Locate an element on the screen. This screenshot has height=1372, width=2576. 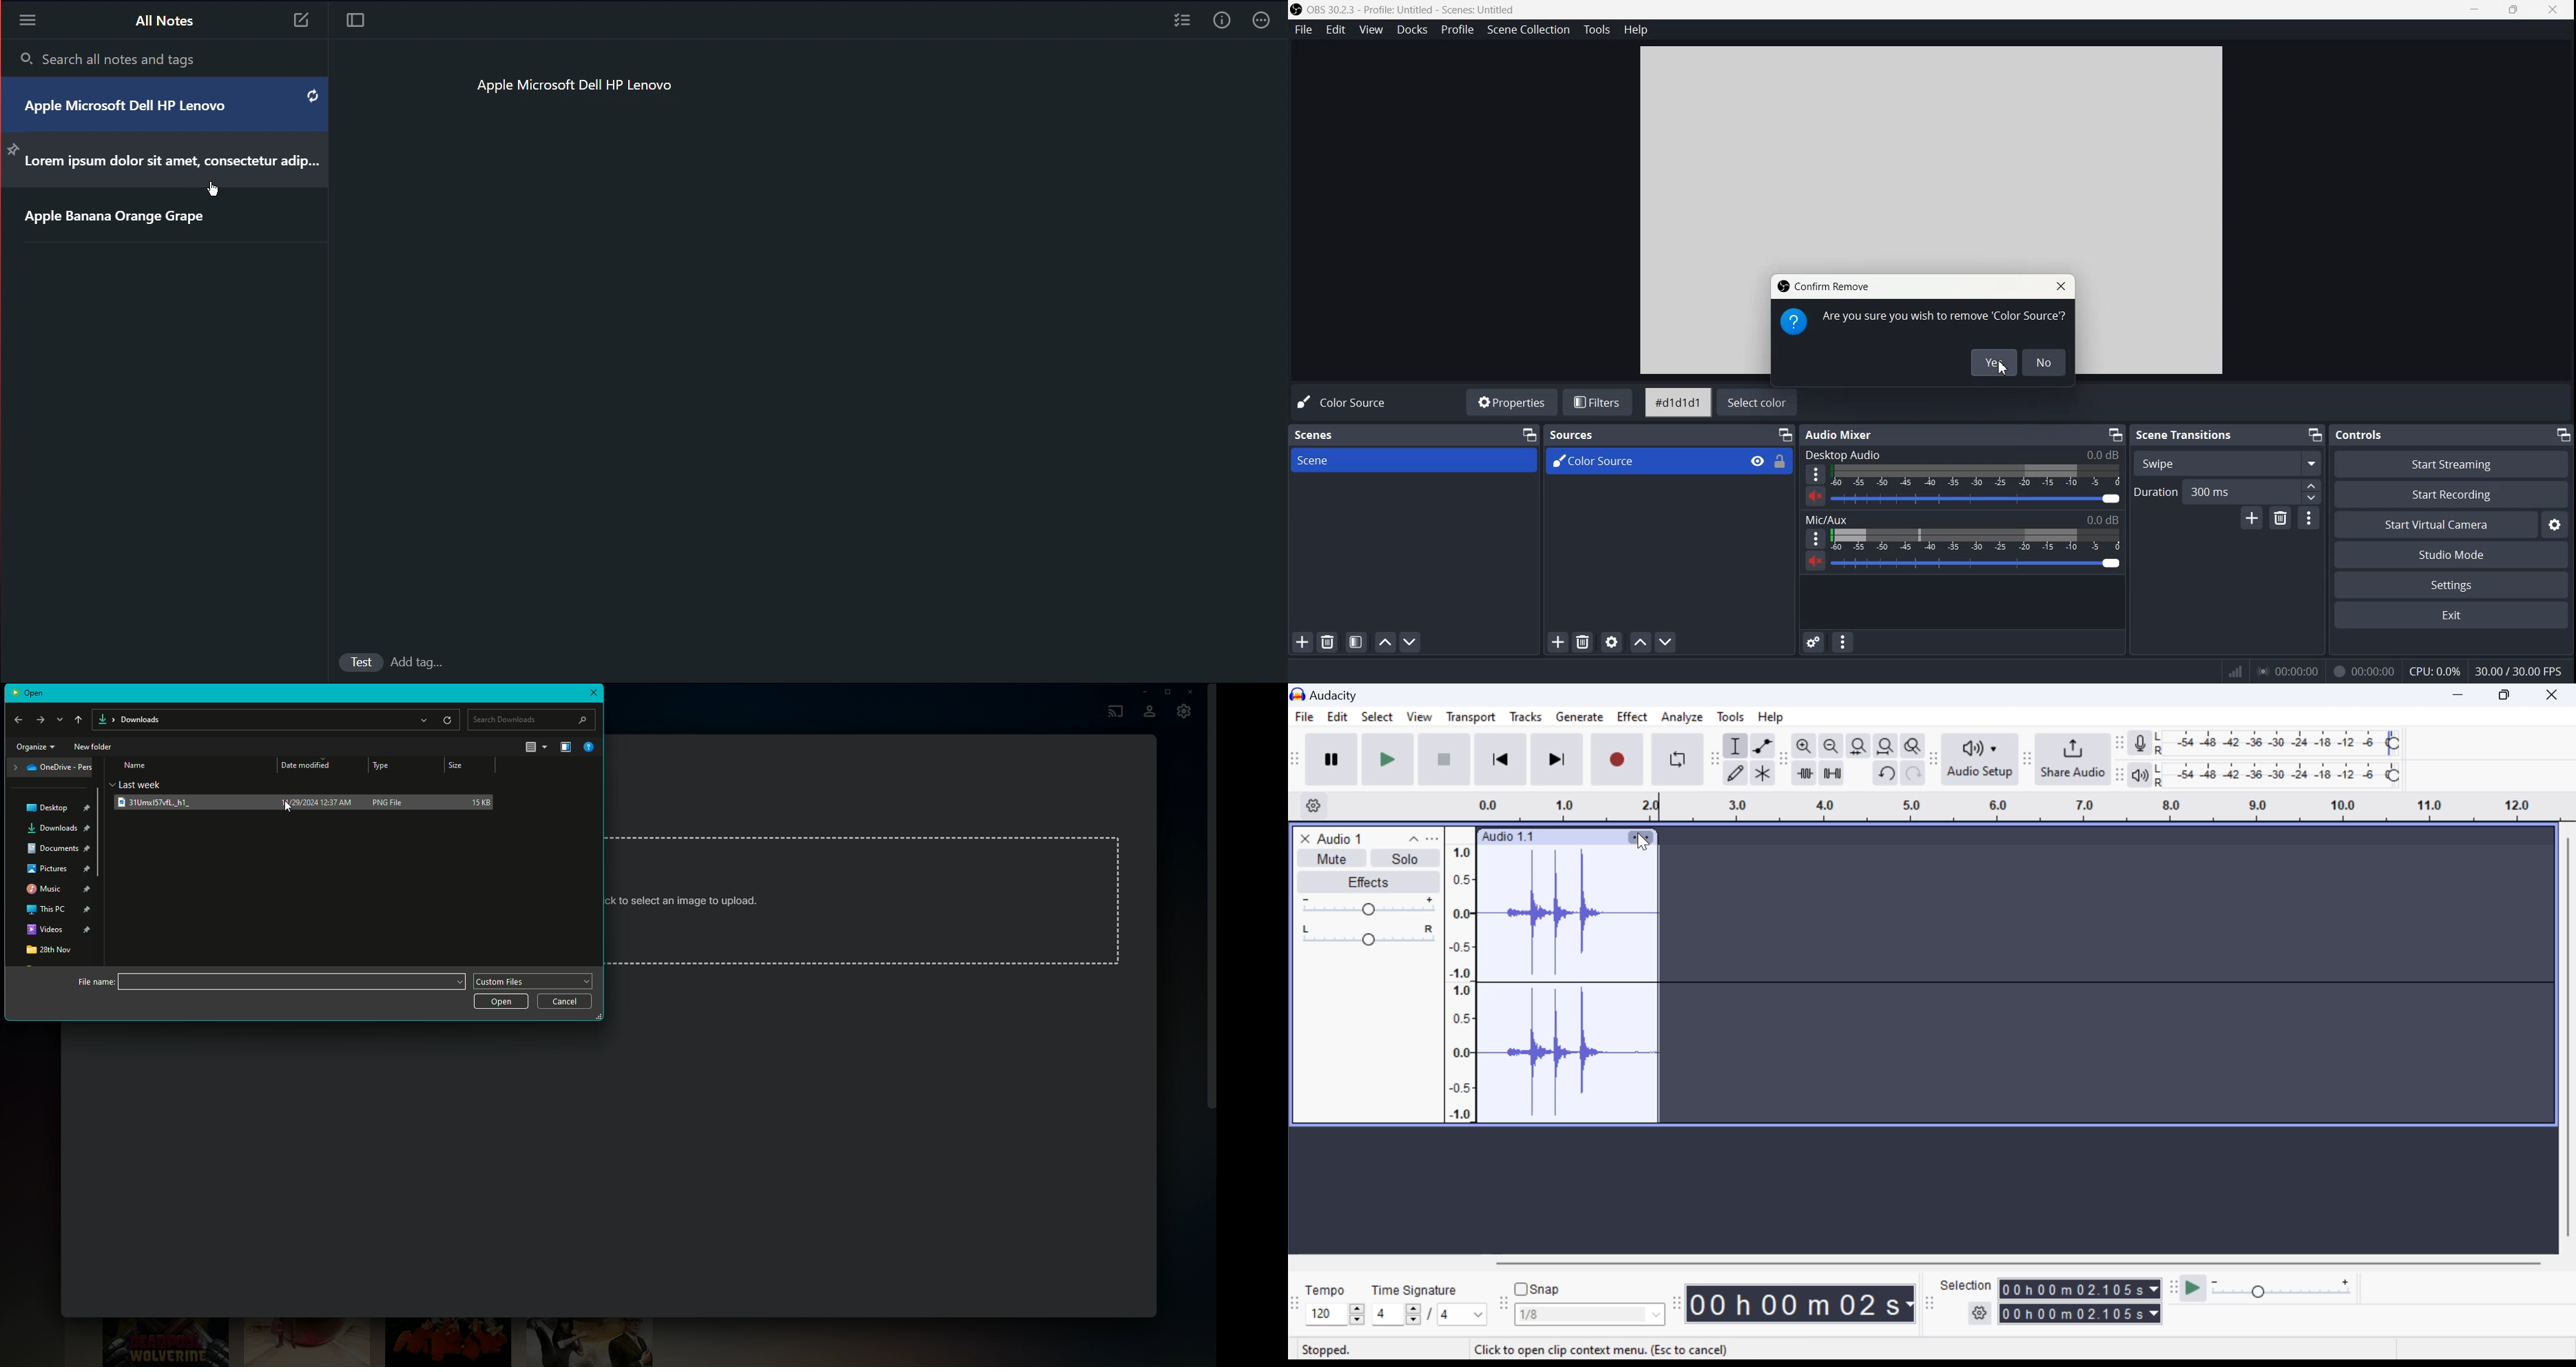
Add Scene is located at coordinates (1299, 642).